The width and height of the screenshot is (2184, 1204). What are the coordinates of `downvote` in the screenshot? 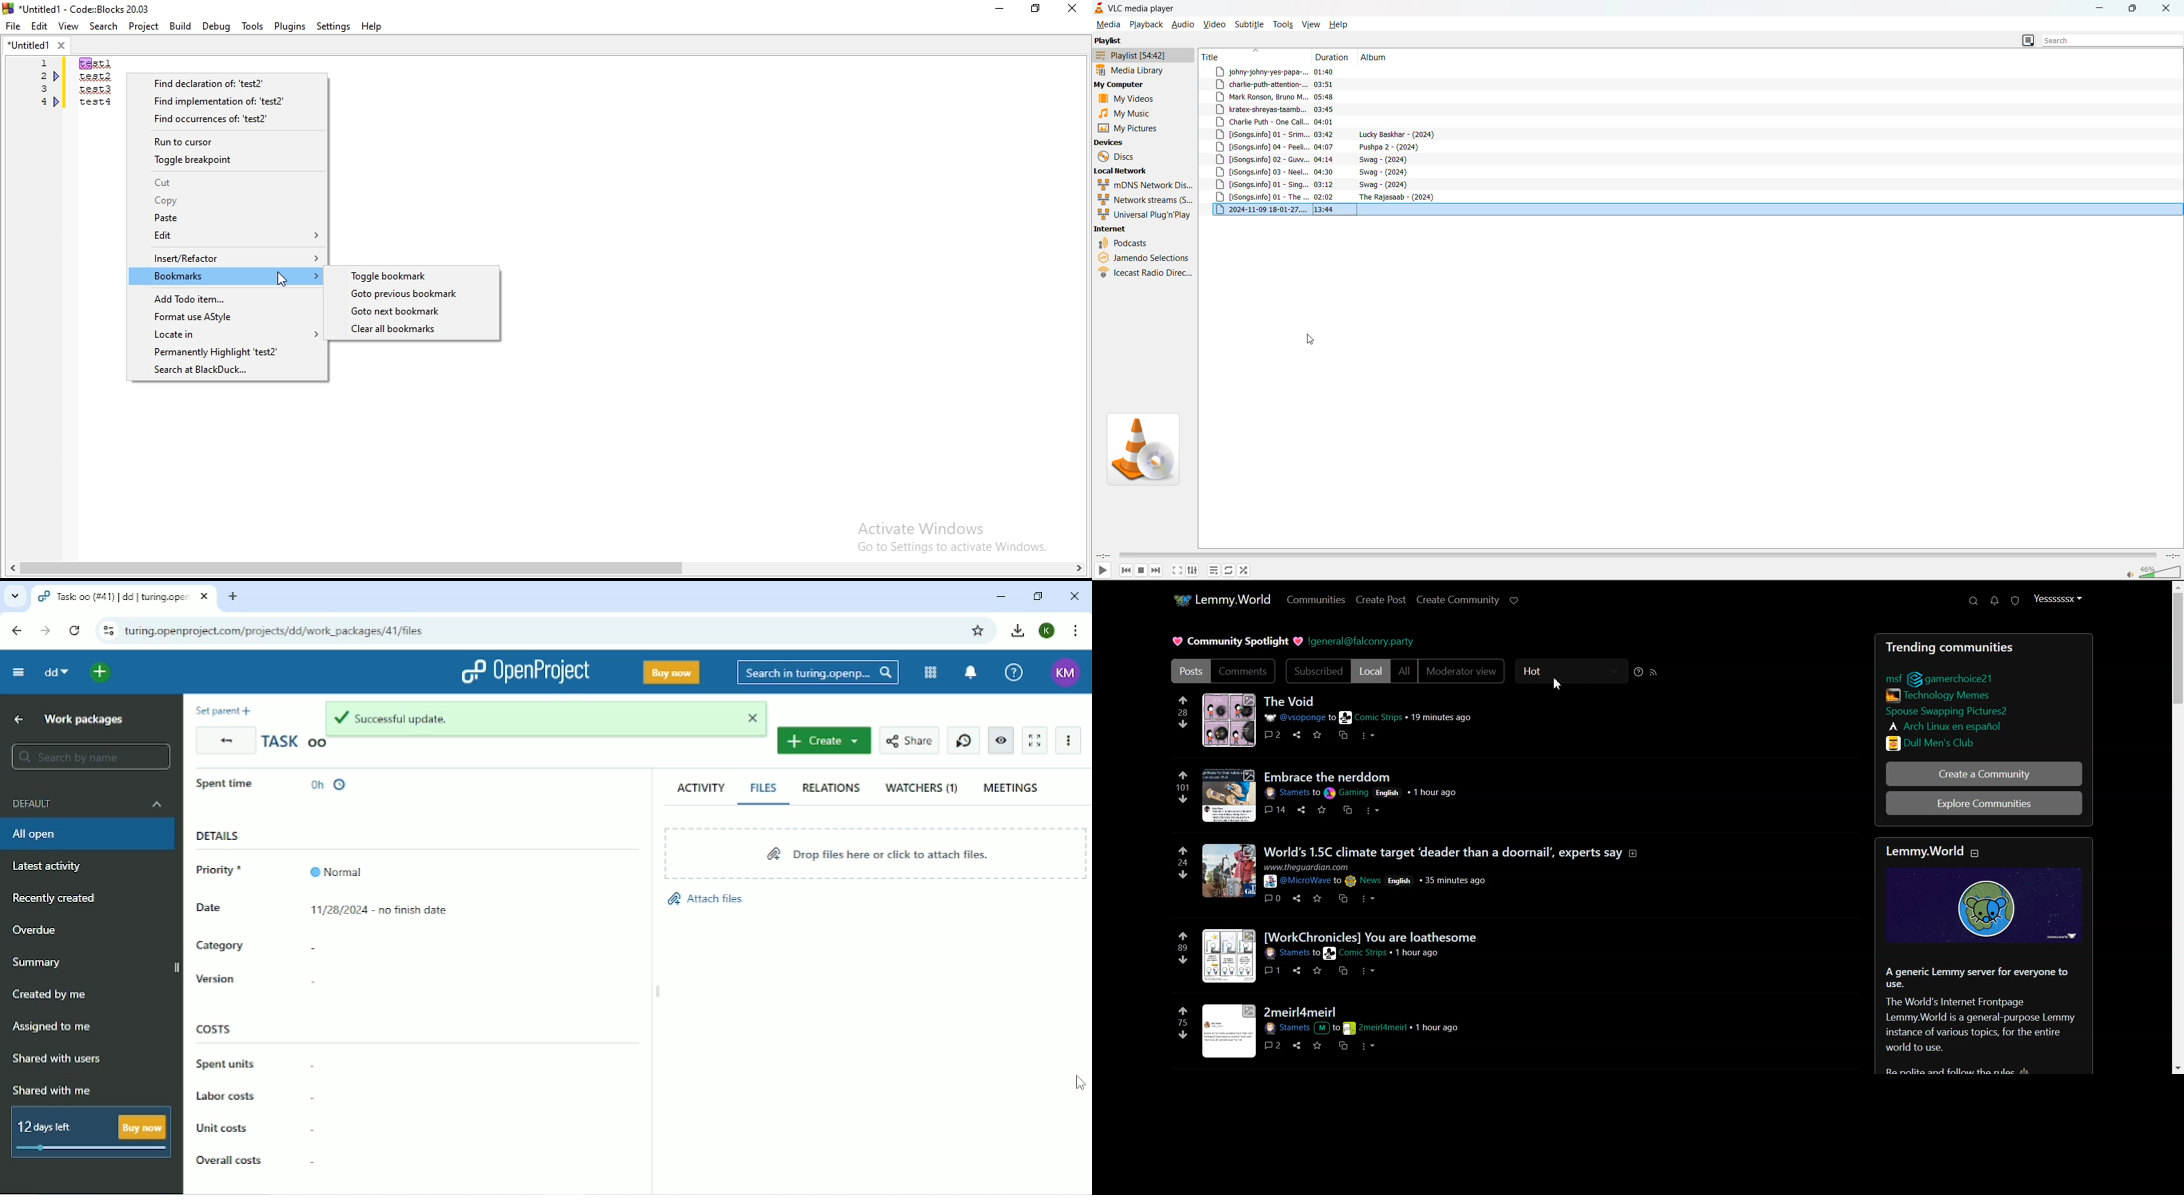 It's located at (1182, 723).